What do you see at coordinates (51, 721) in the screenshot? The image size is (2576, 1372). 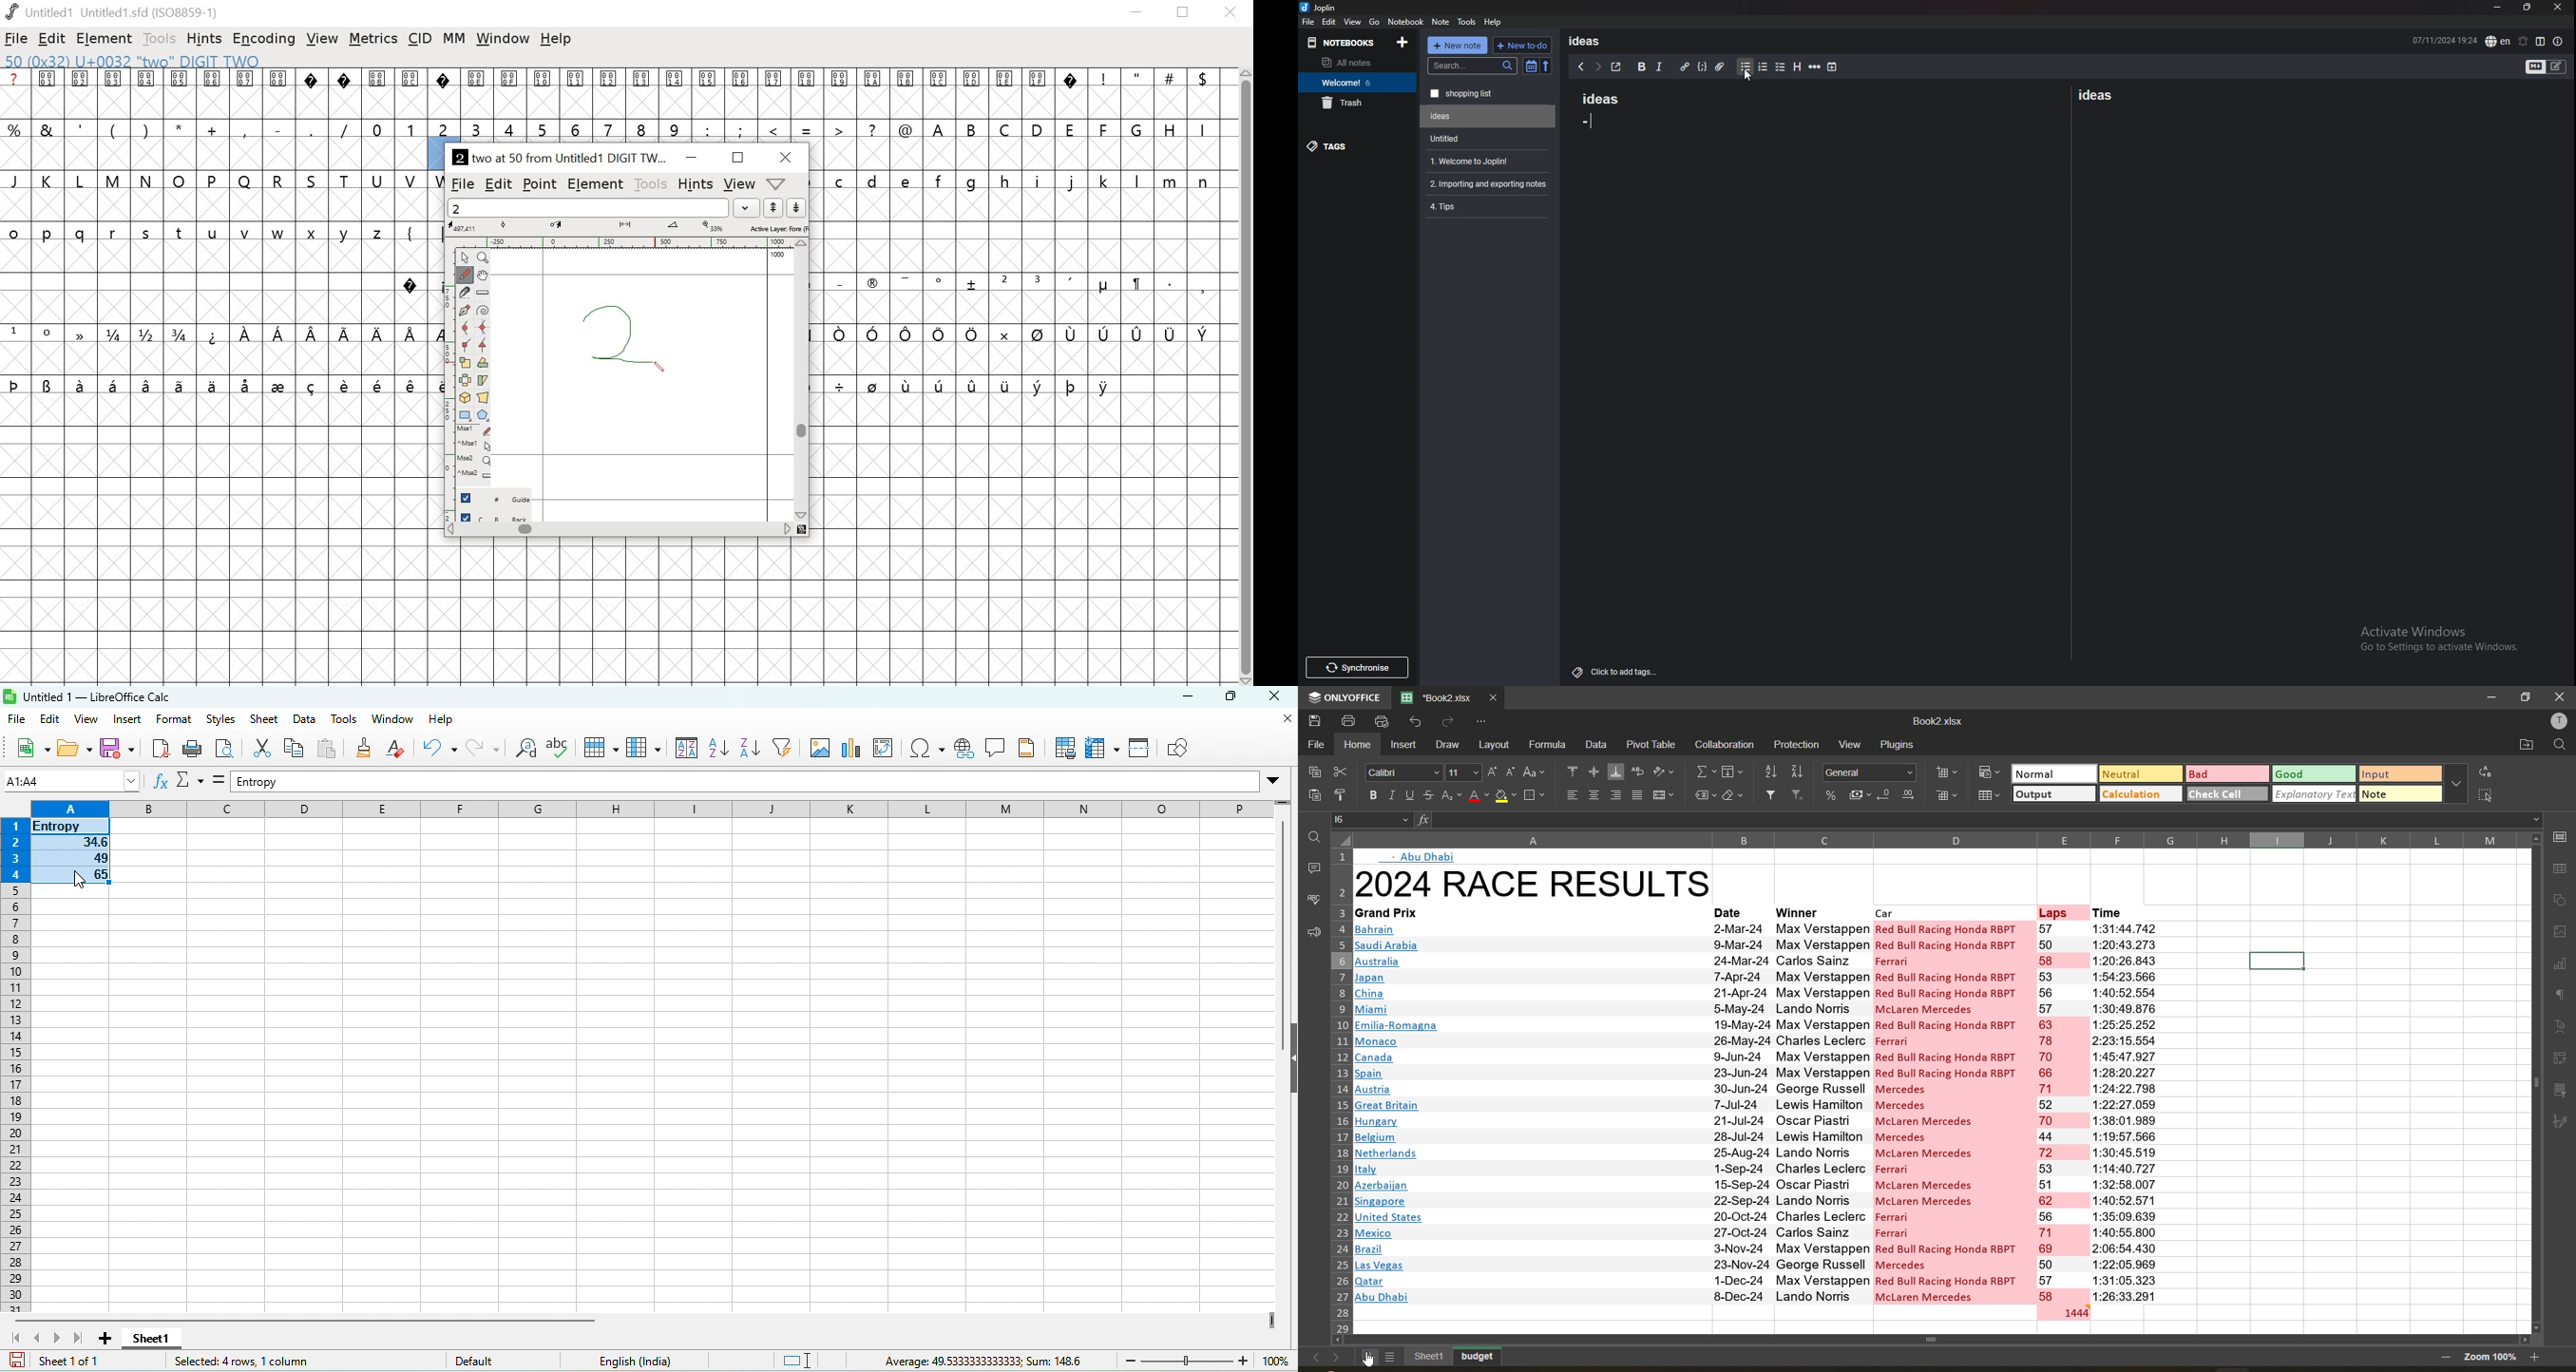 I see `edit` at bounding box center [51, 721].